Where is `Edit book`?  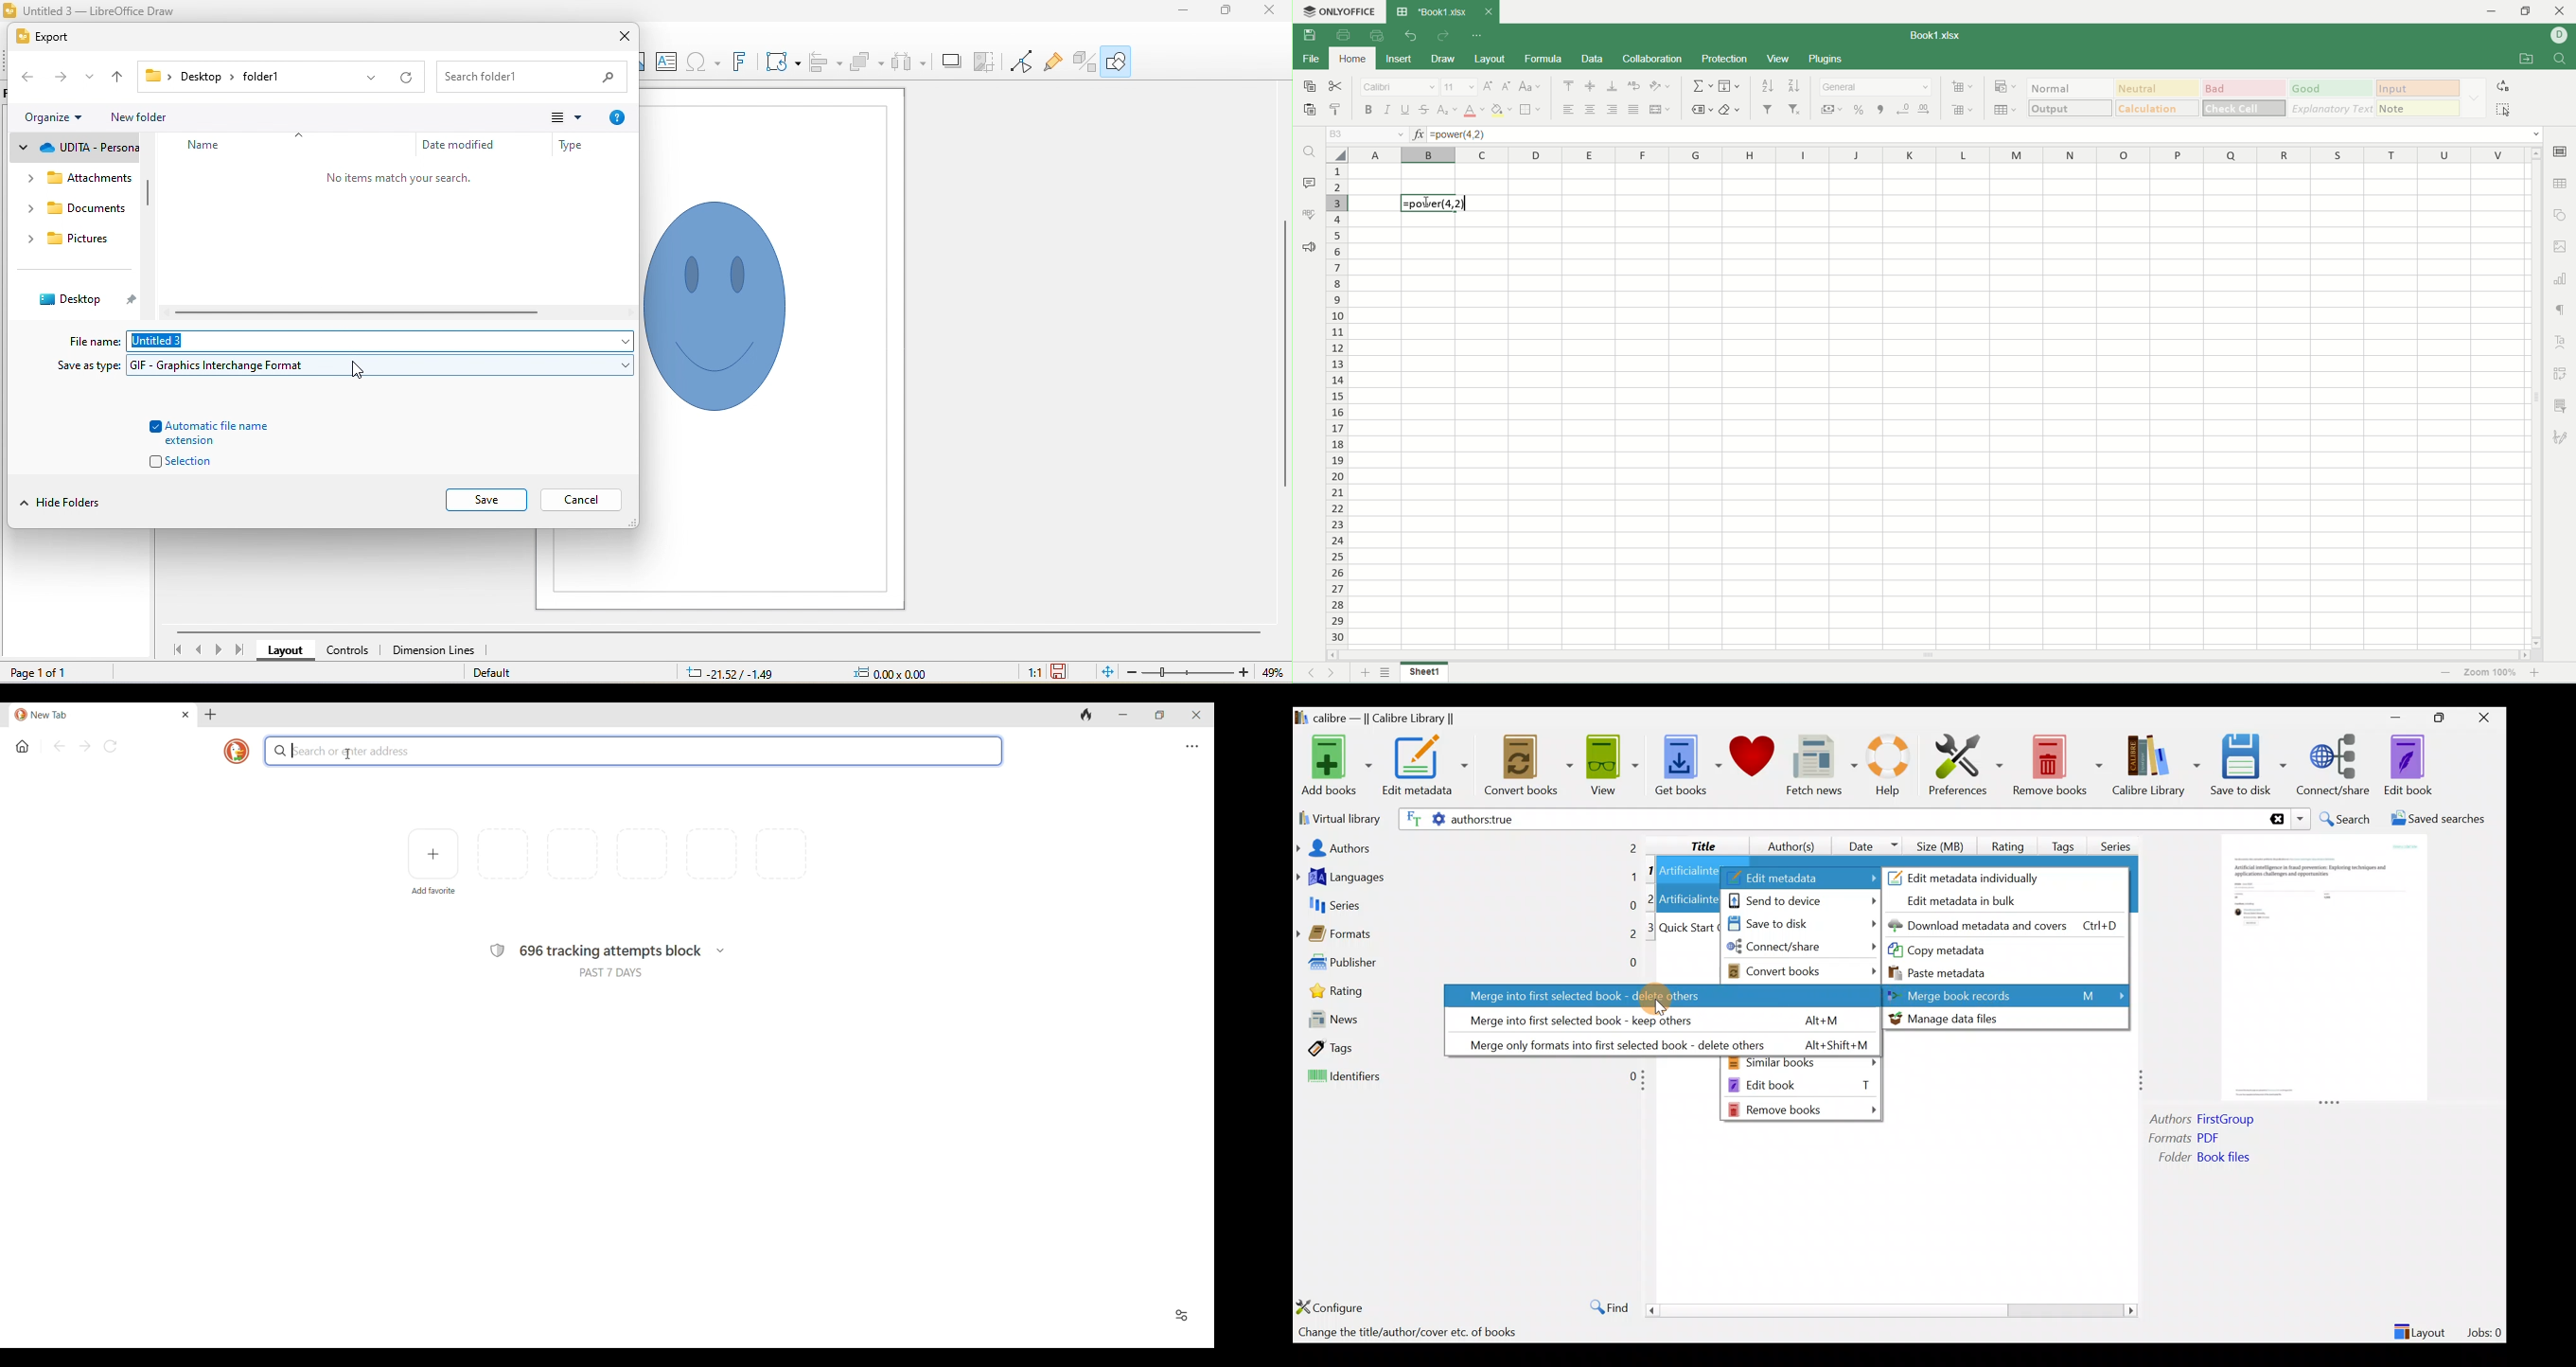 Edit book is located at coordinates (2406, 766).